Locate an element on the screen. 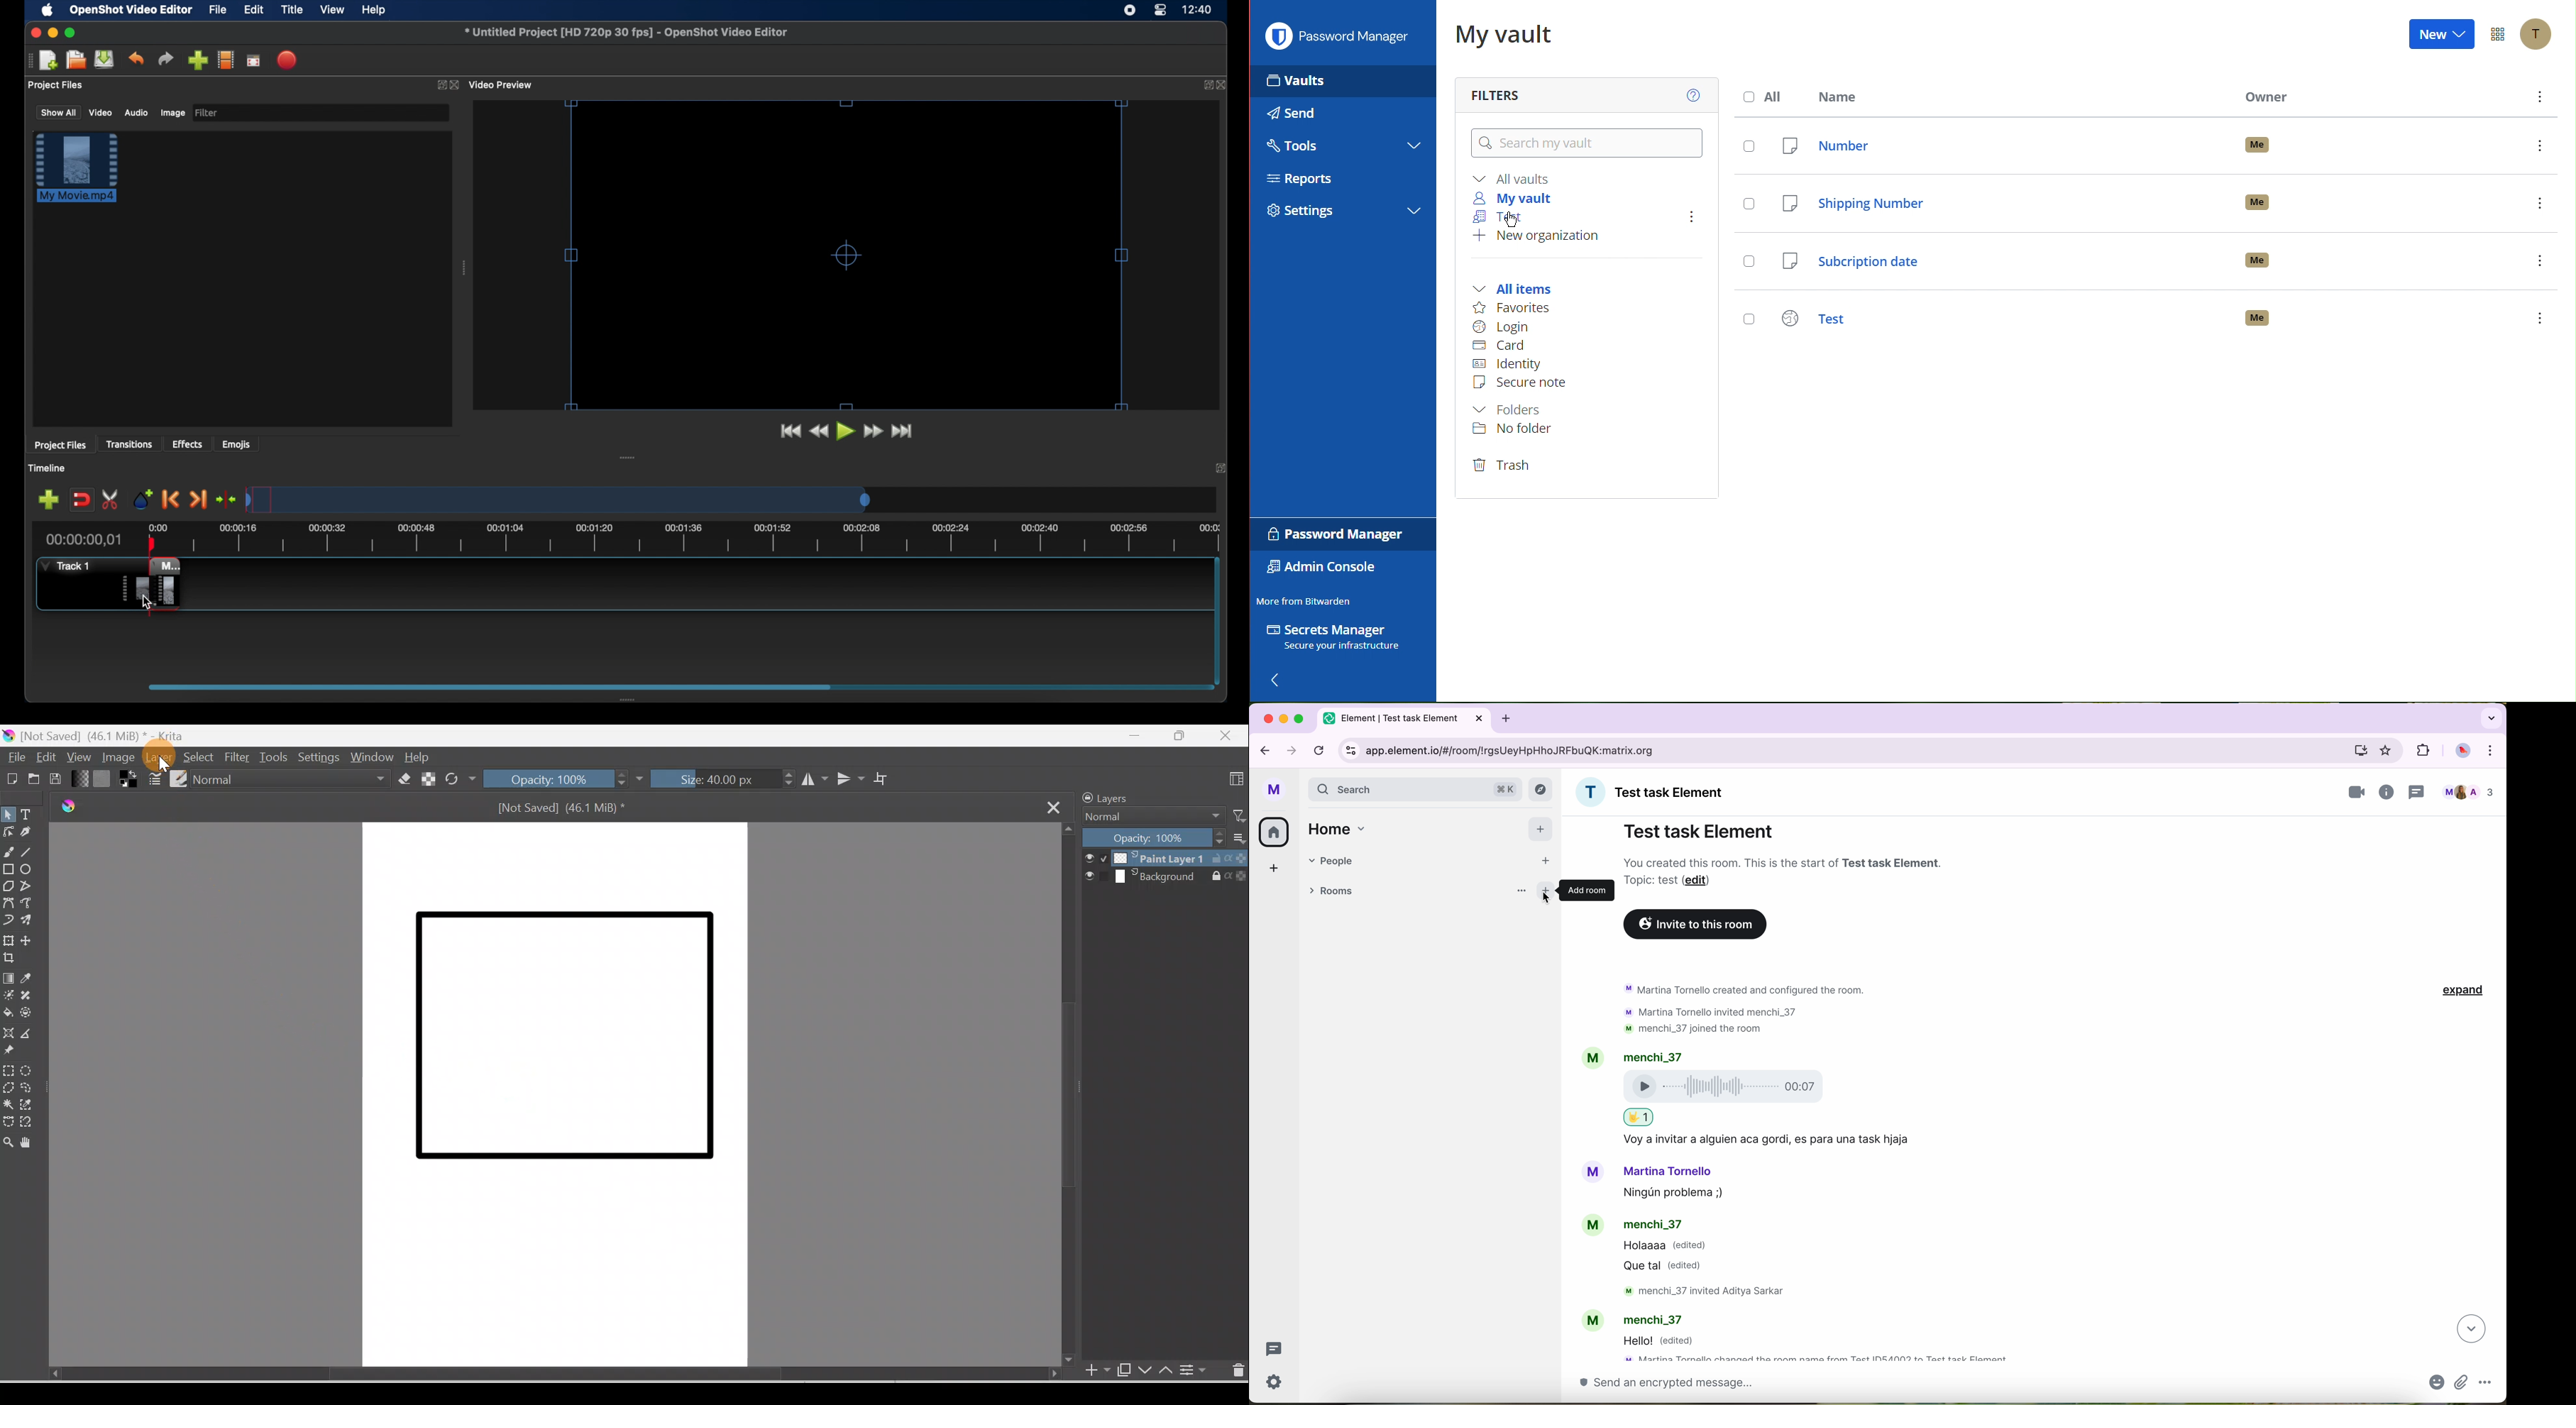 The height and width of the screenshot is (1428, 2576). Vaults is located at coordinates (1301, 82).